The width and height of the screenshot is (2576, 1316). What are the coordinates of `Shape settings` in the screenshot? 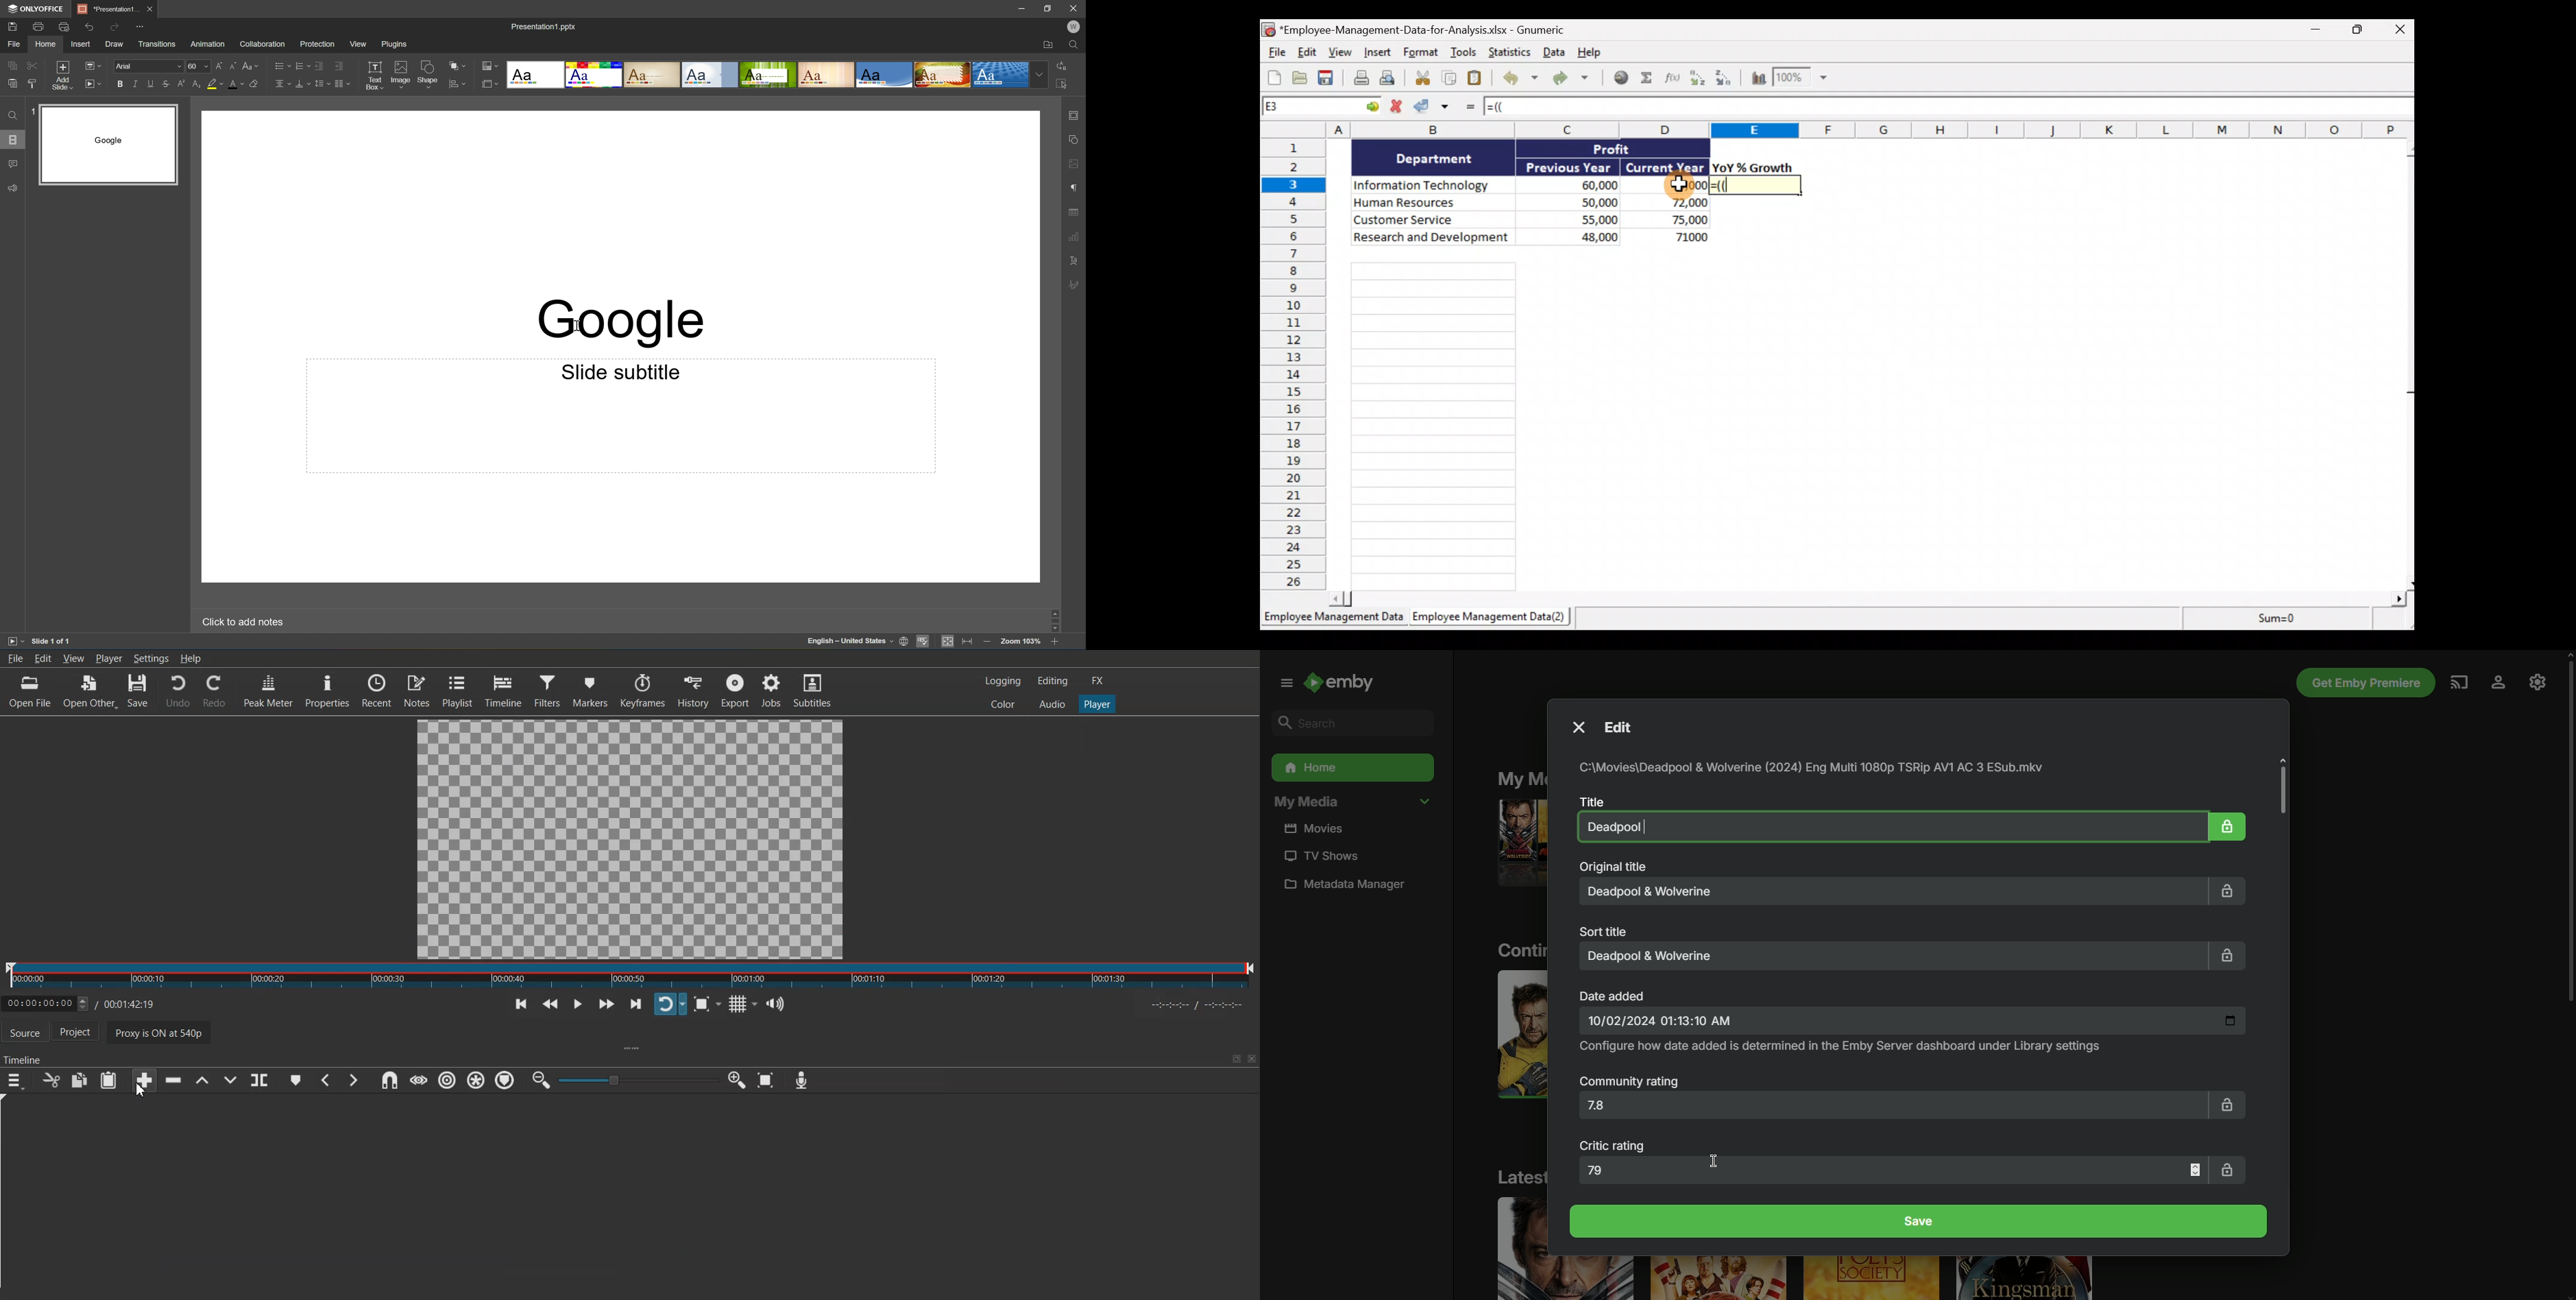 It's located at (1075, 140).